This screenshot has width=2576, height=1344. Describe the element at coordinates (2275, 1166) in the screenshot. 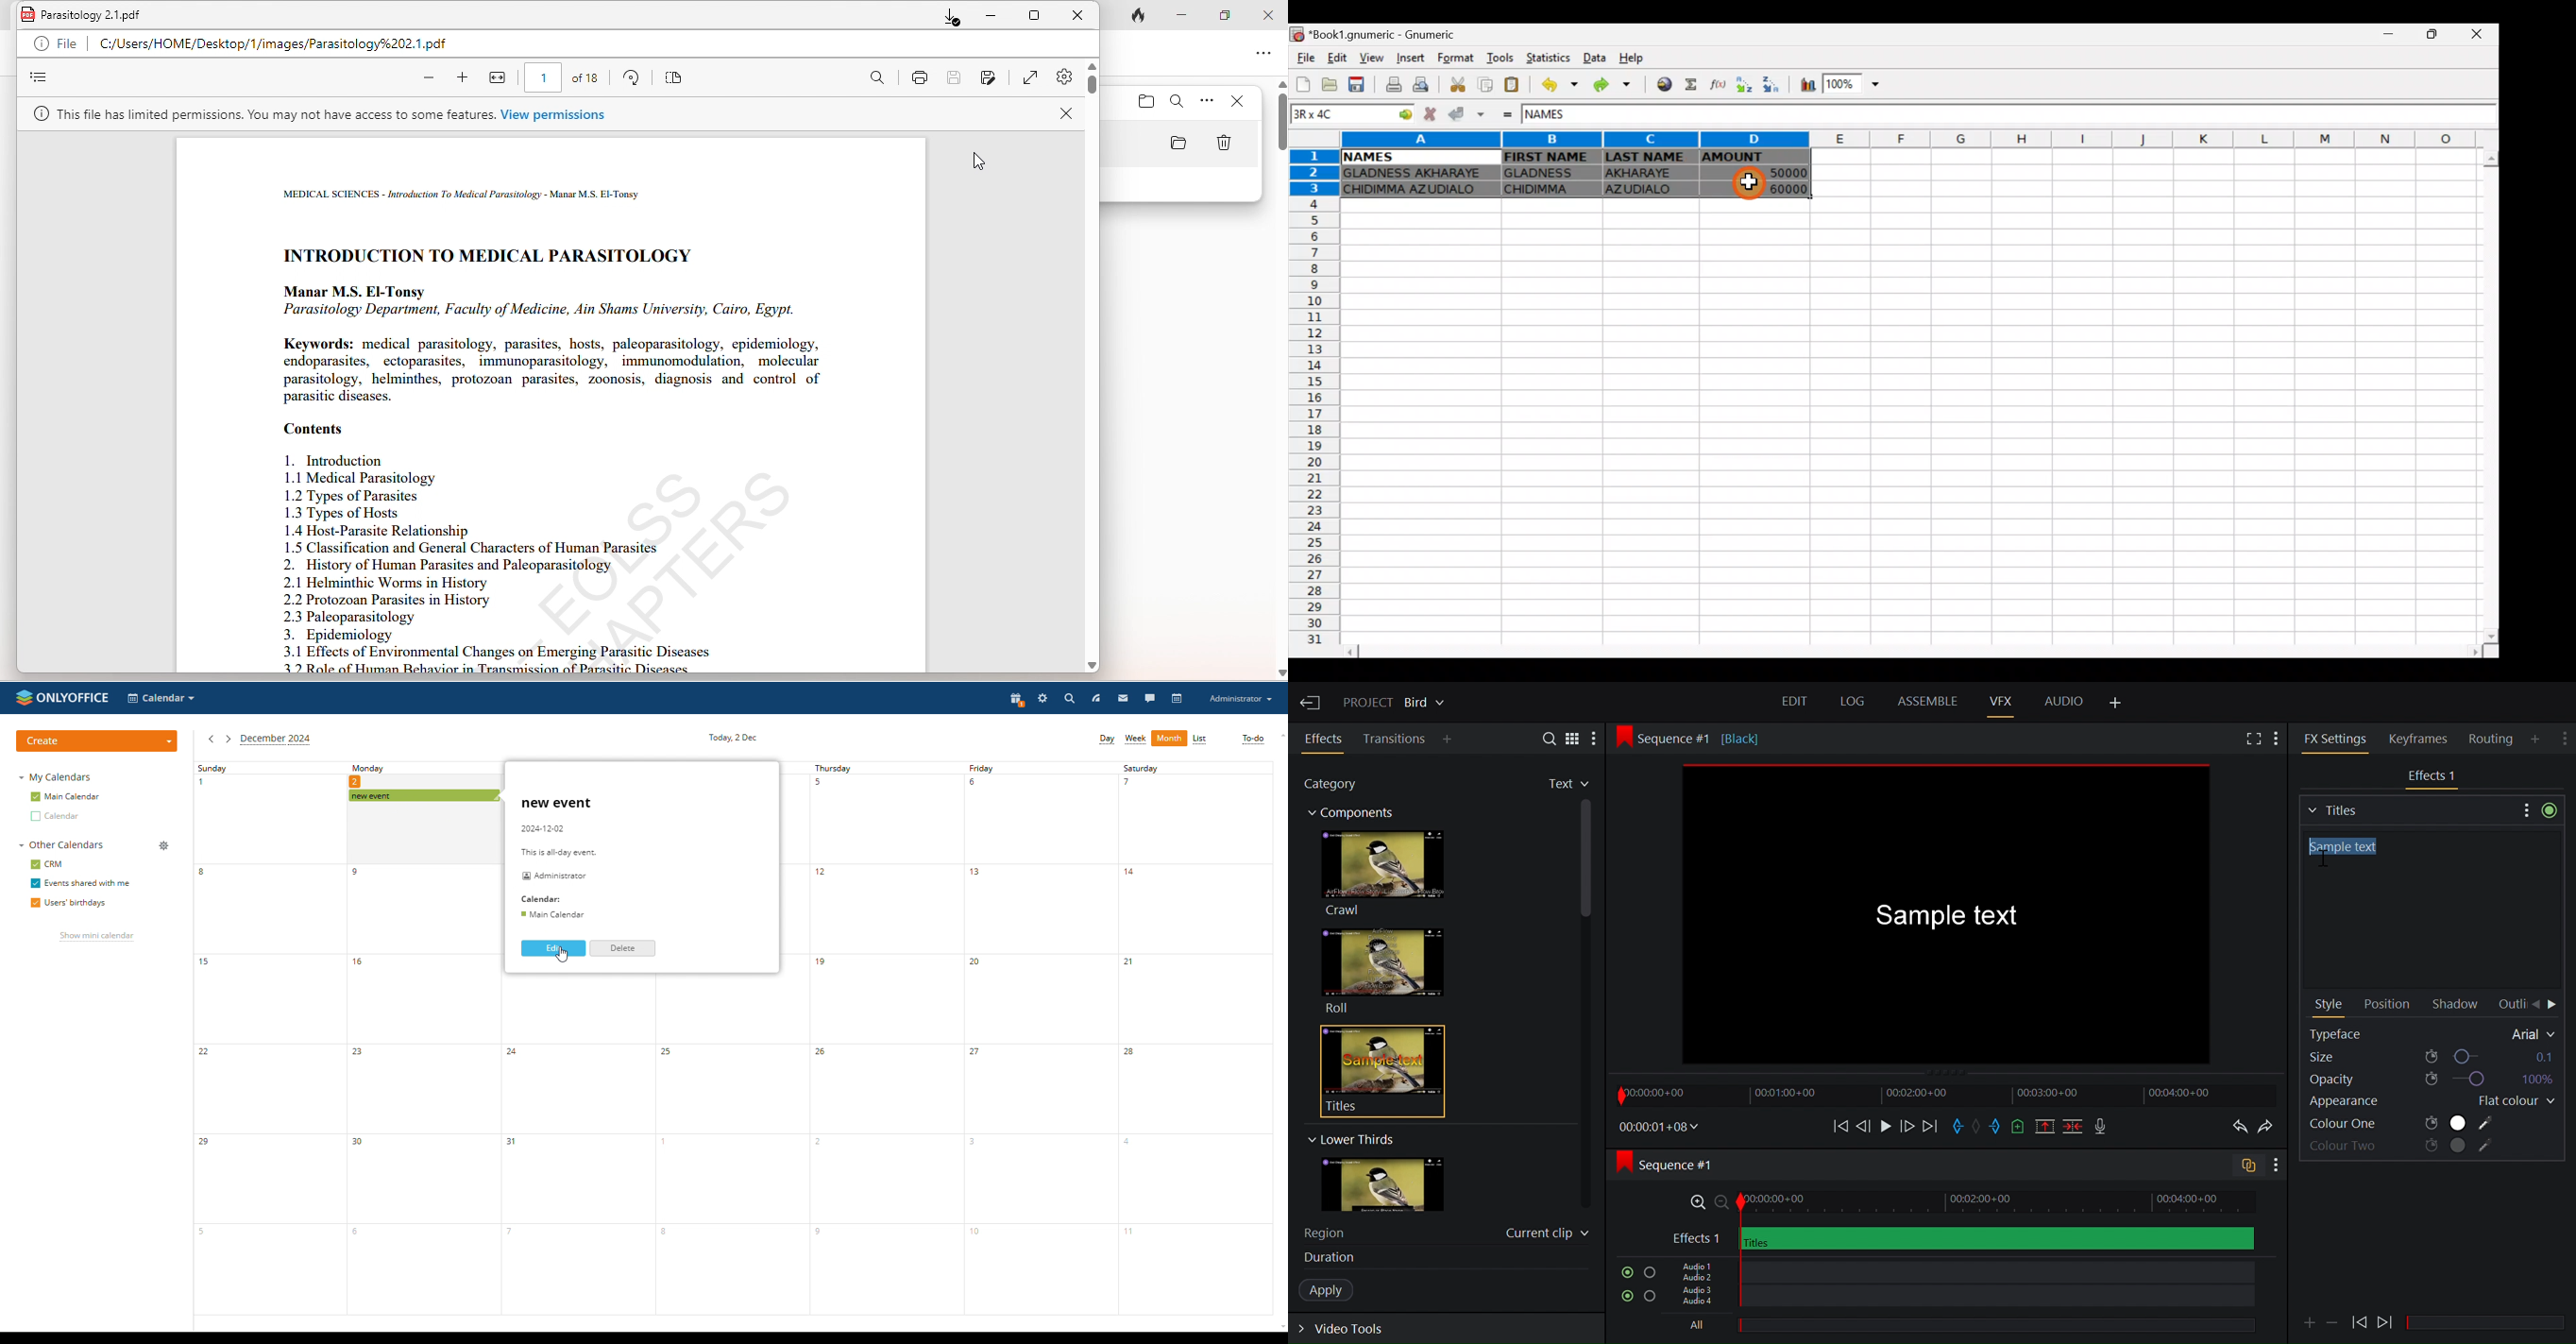

I see `Show settings menu` at that location.